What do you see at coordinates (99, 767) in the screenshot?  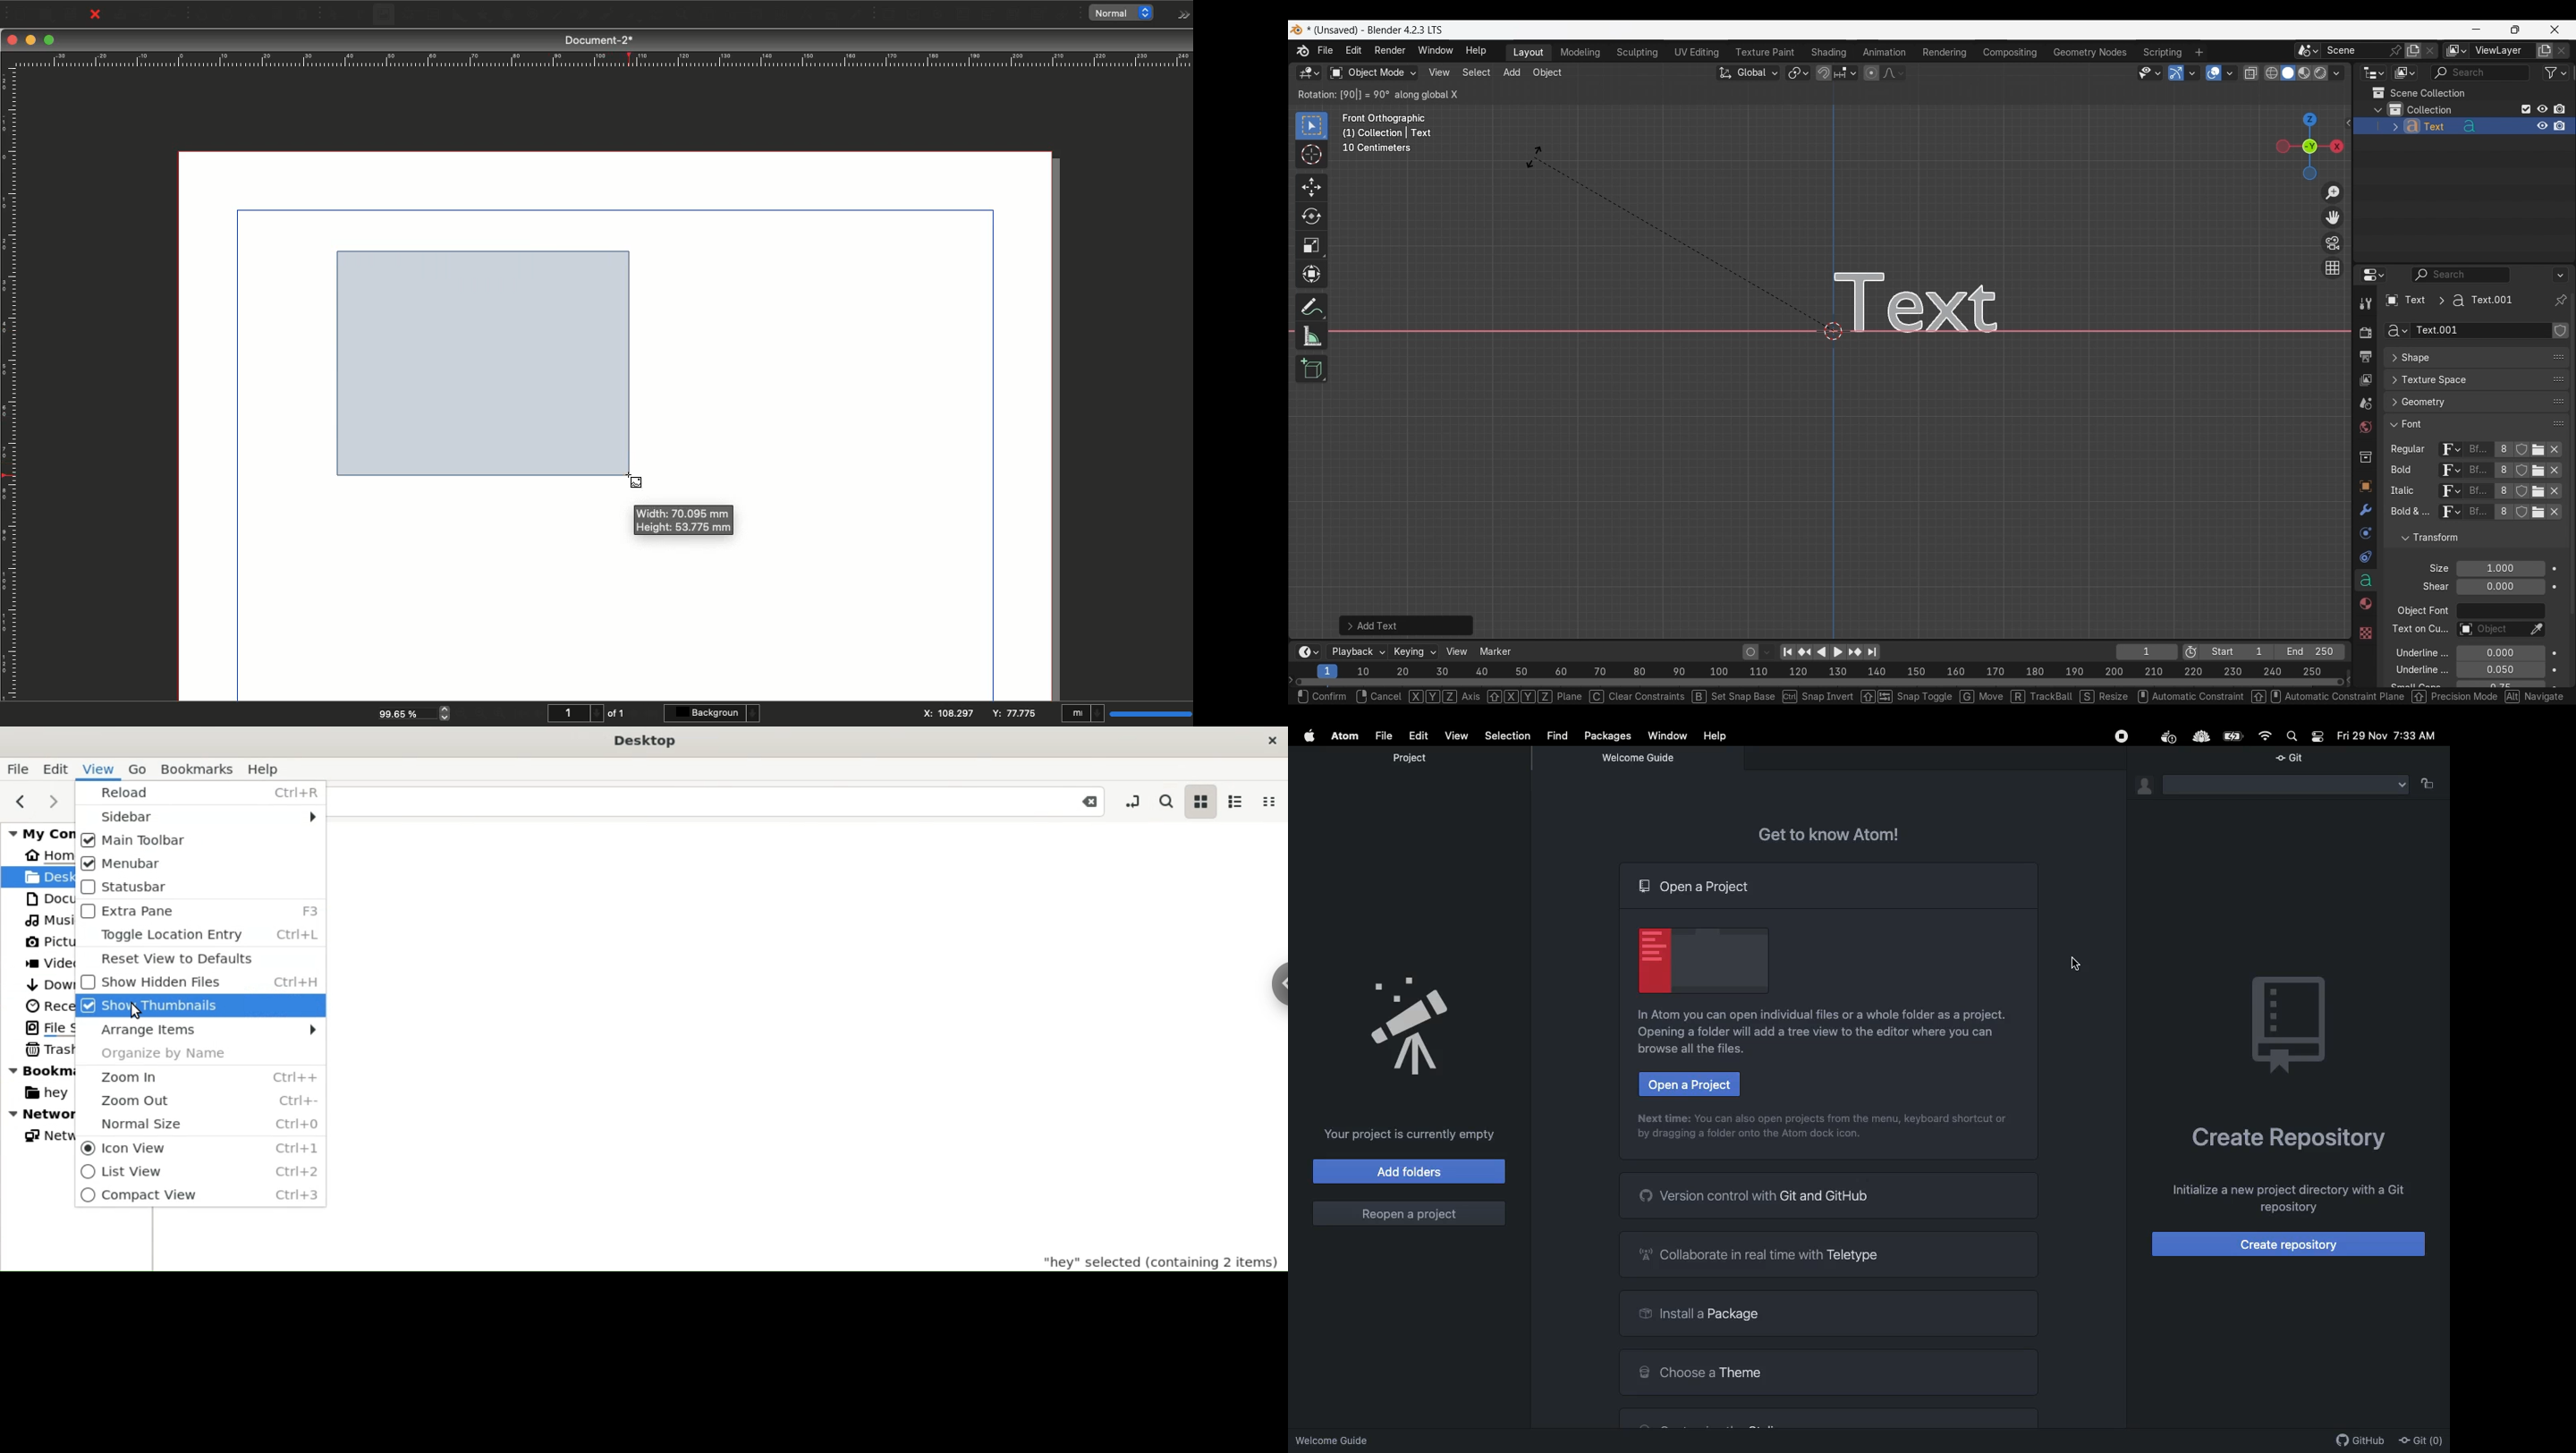 I see `View` at bounding box center [99, 767].